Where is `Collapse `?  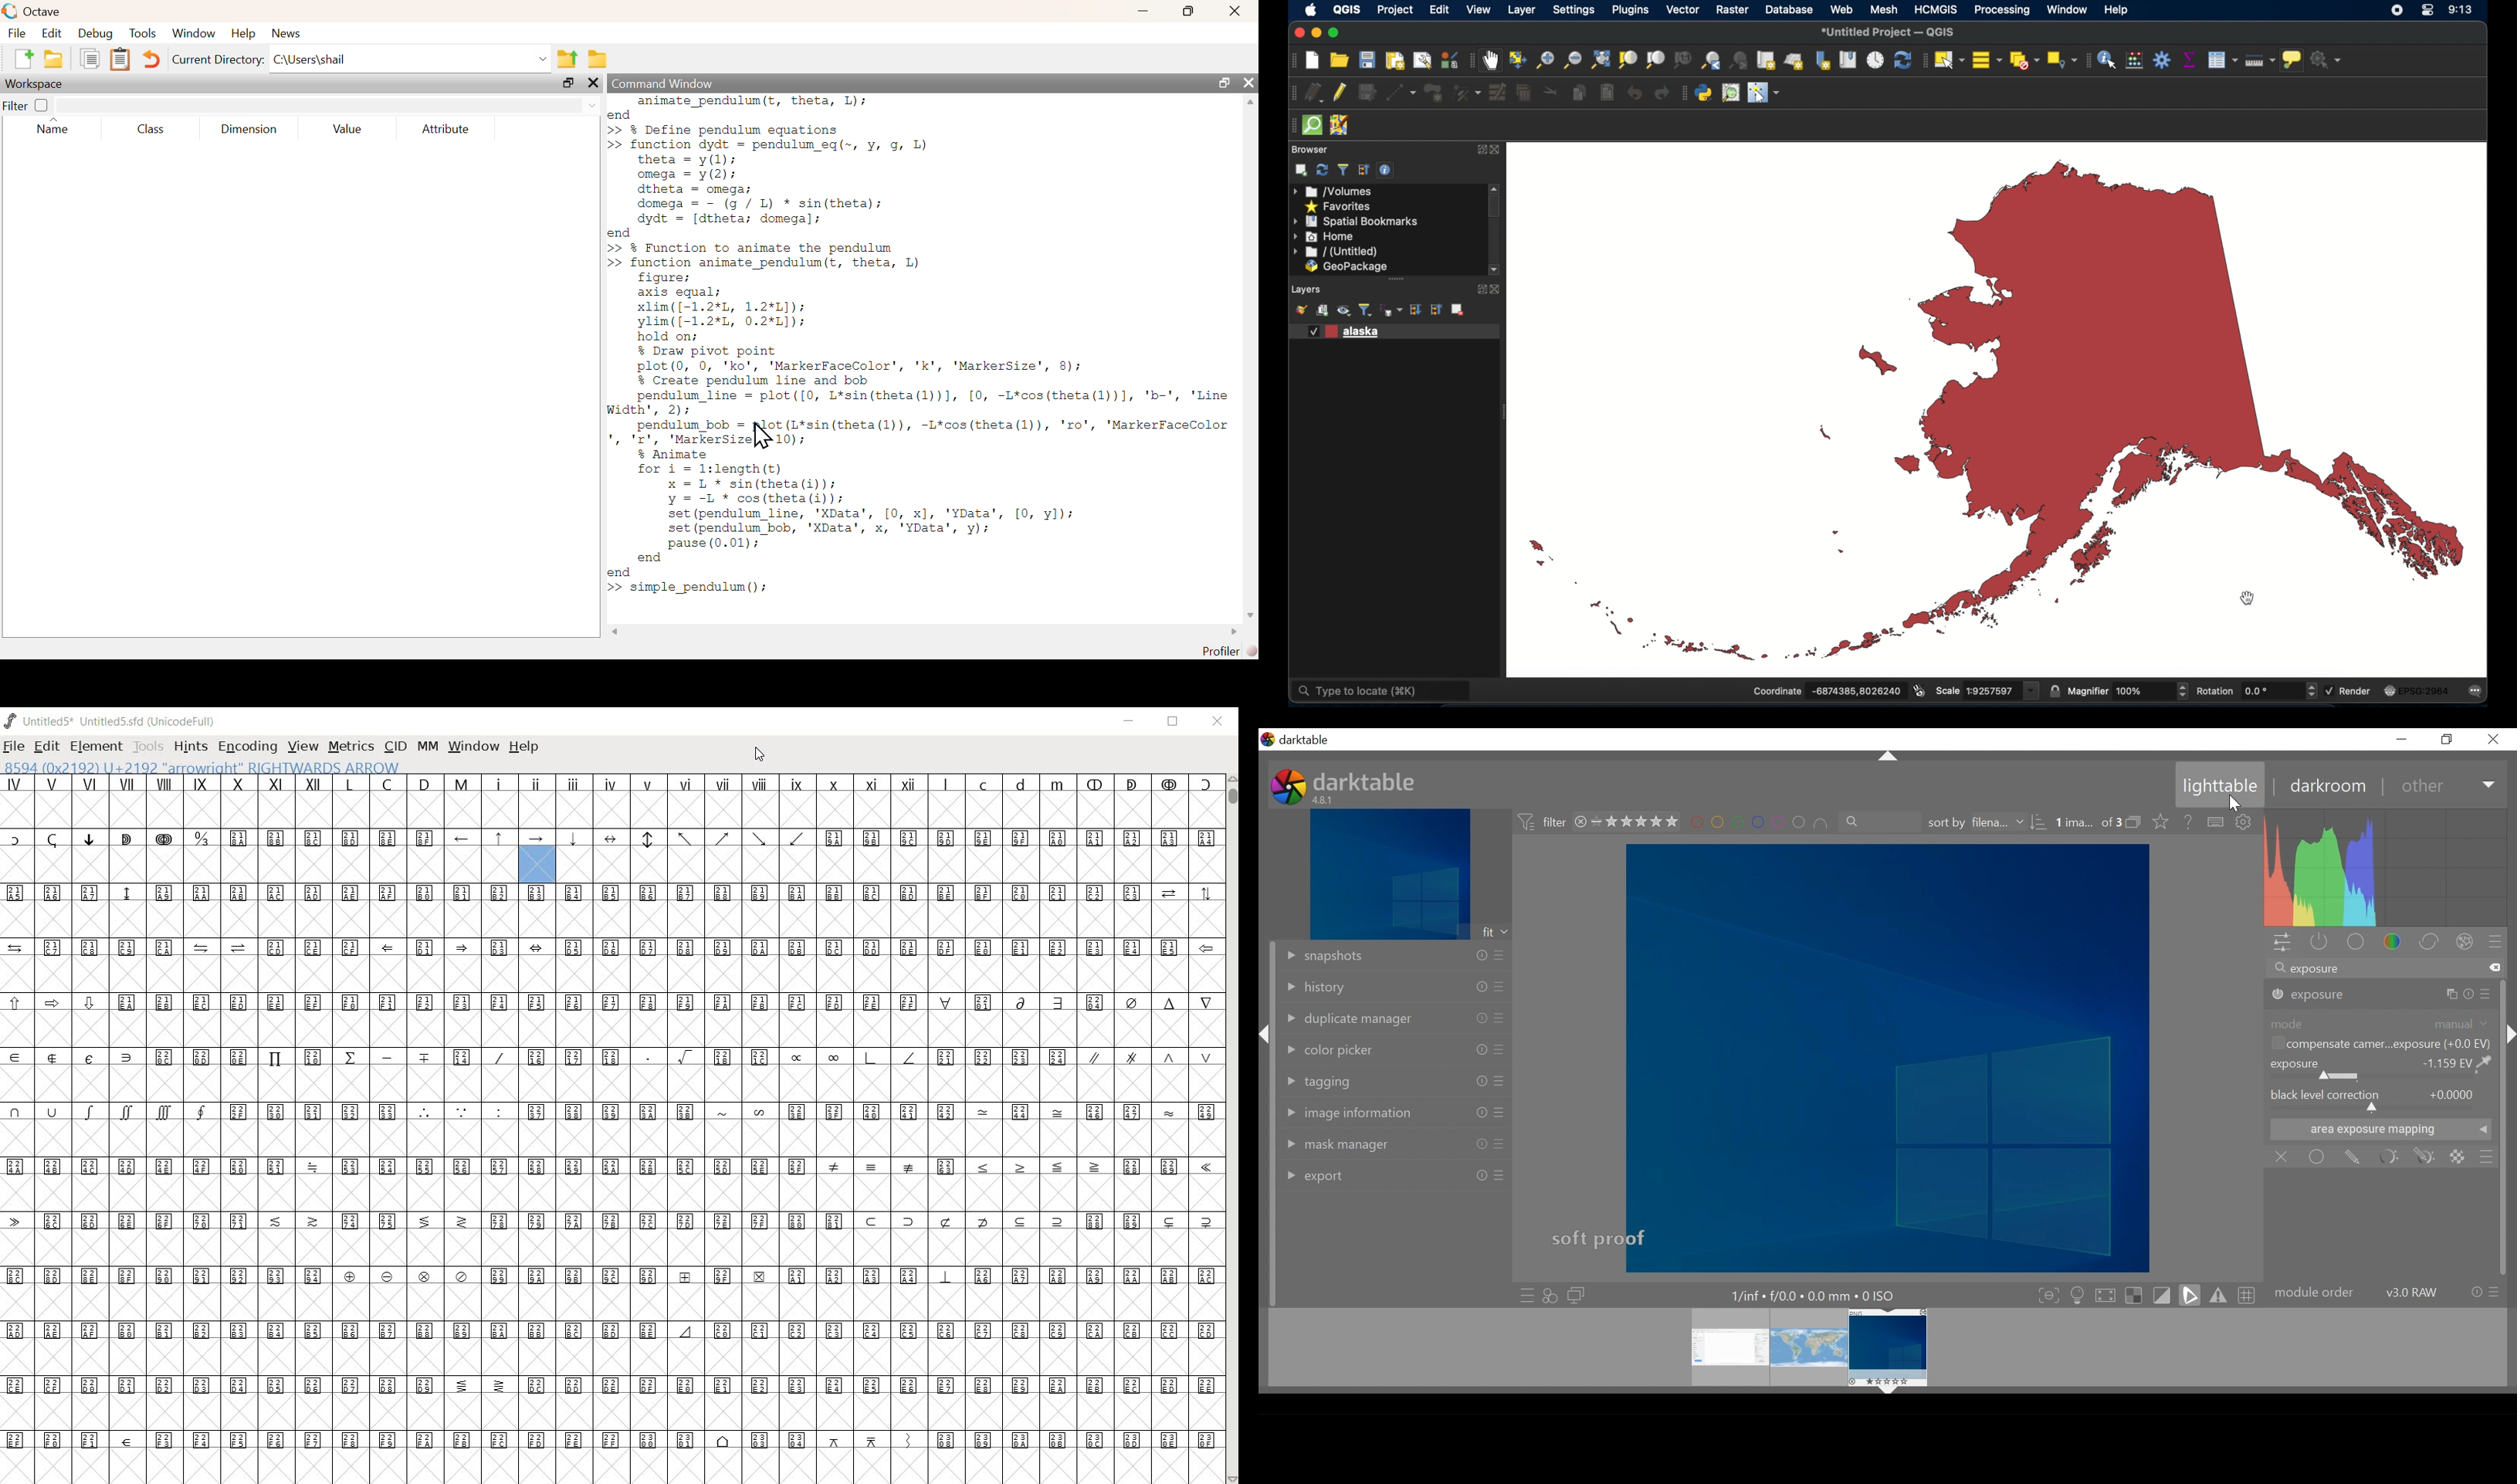
Collapse  is located at coordinates (1889, 757).